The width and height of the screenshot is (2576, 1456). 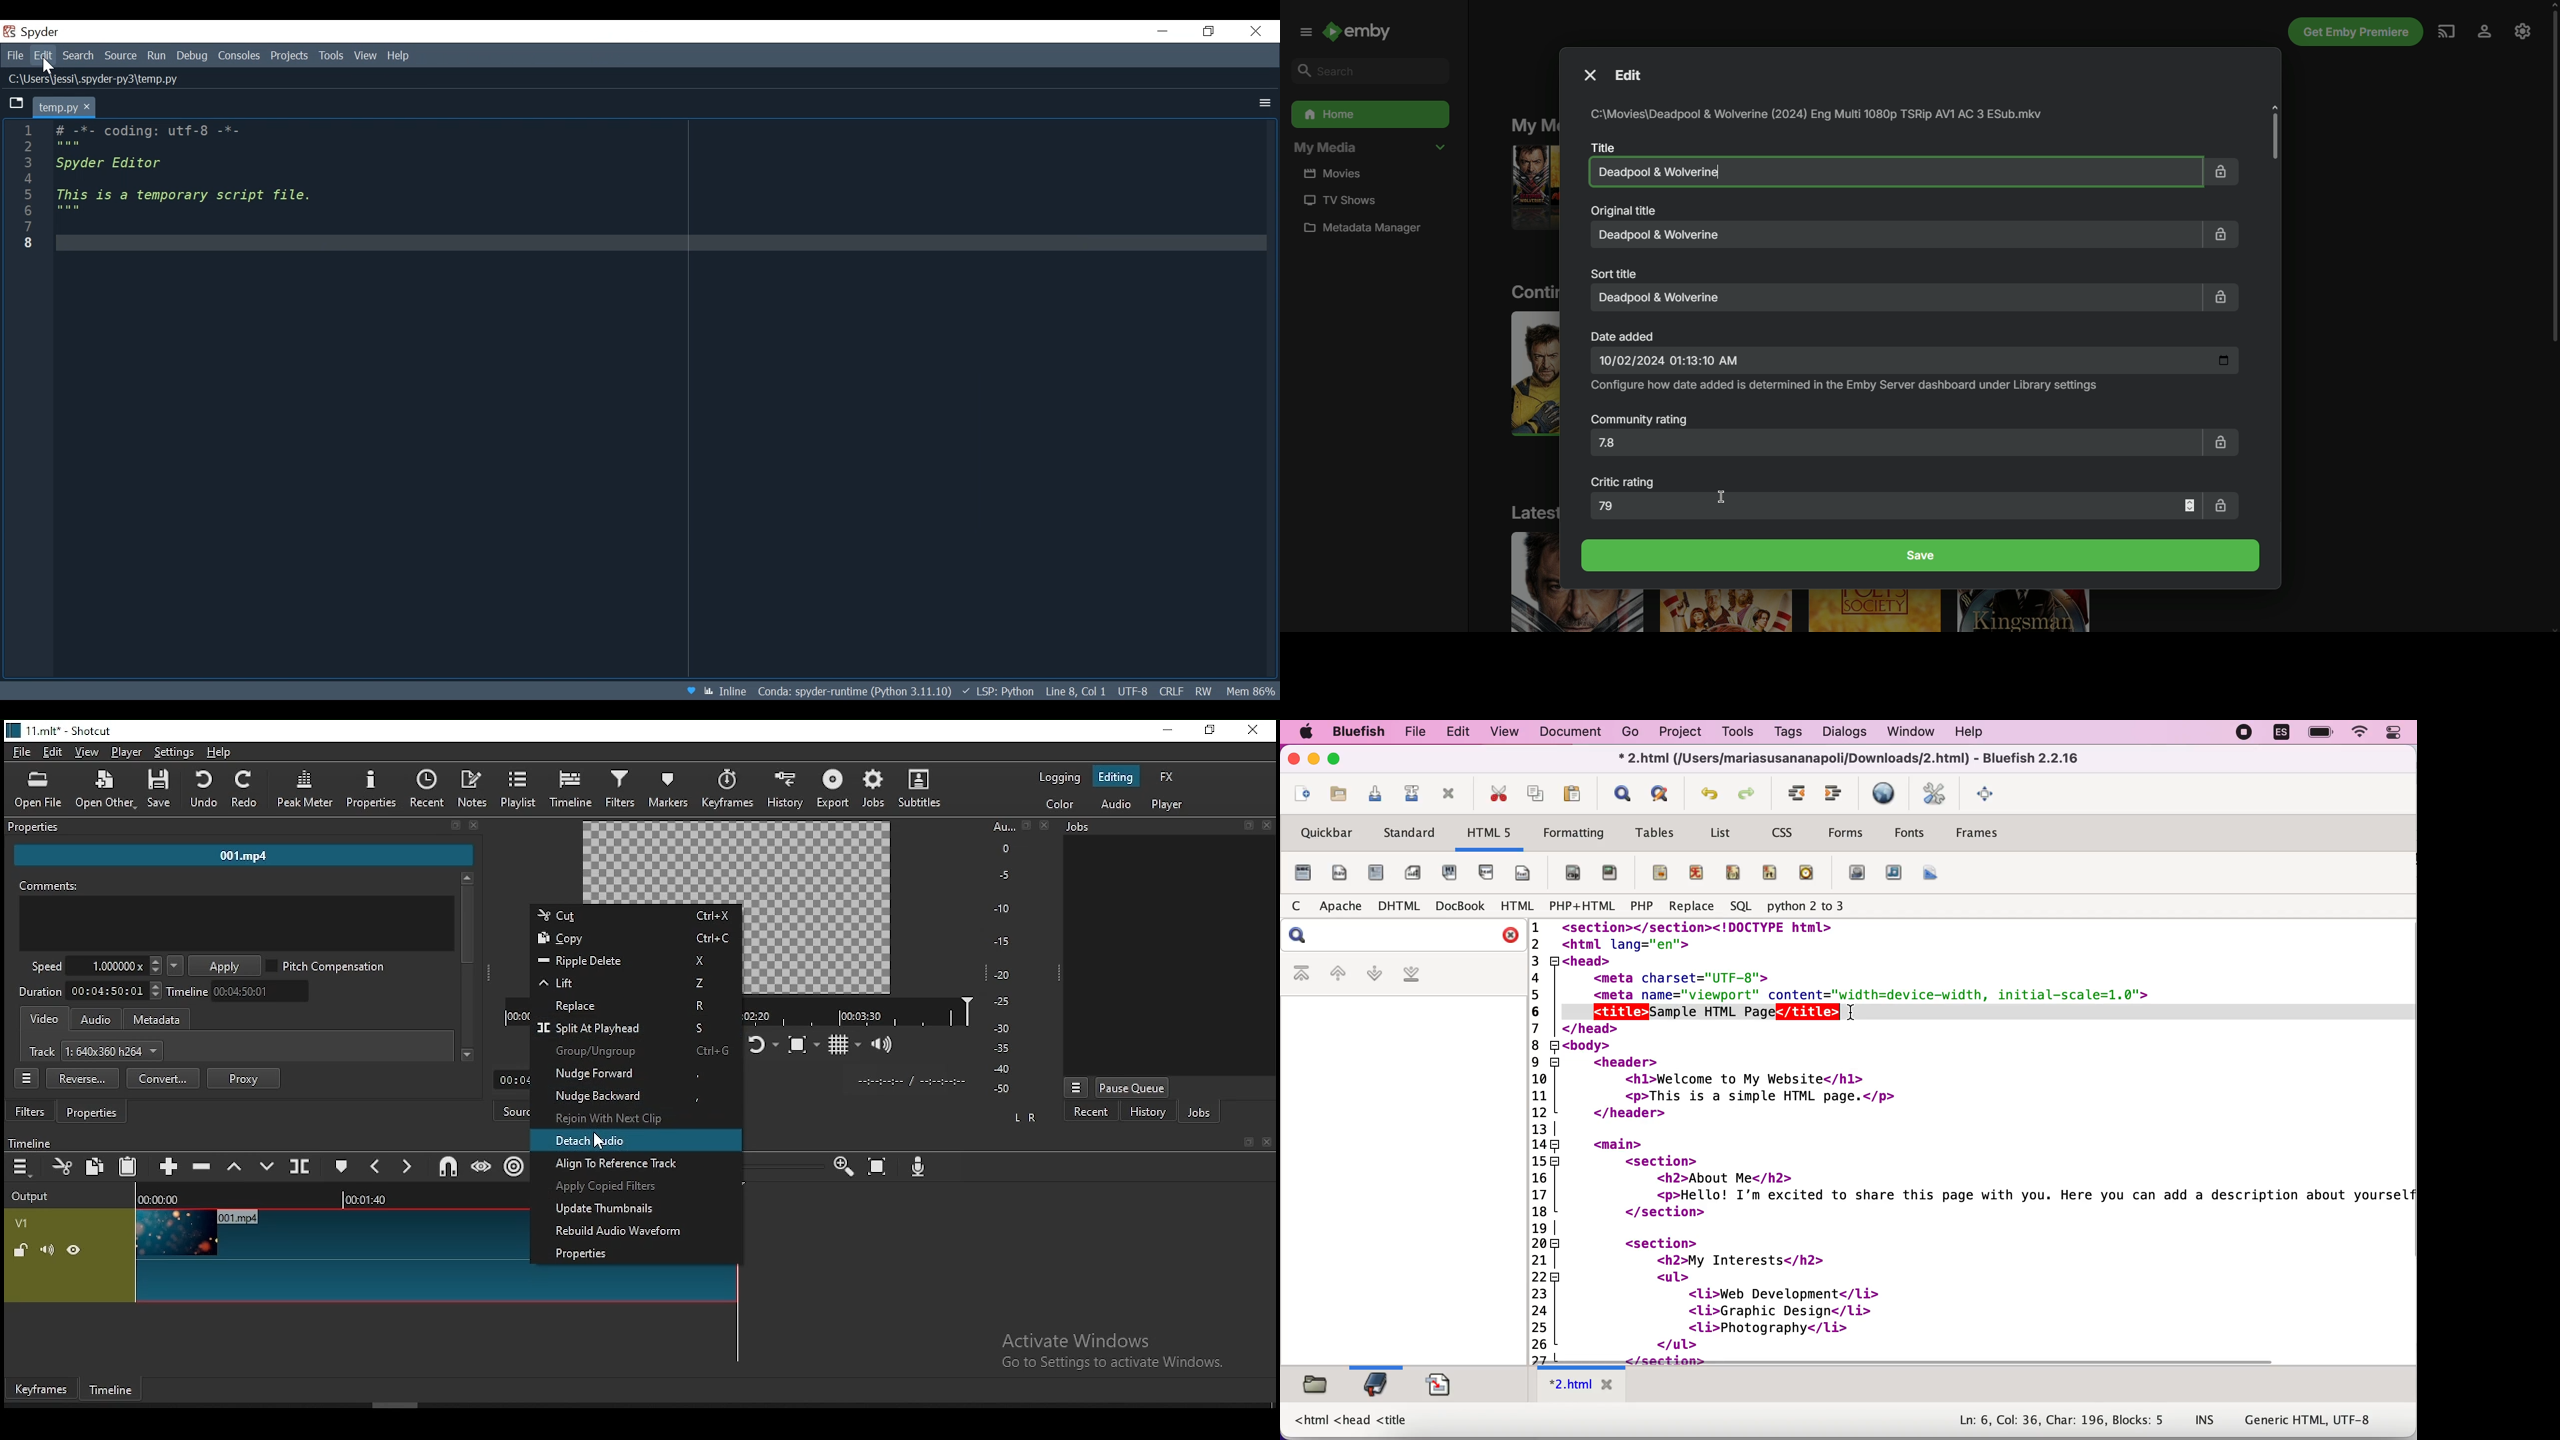 I want to click on comments, so click(x=234, y=915).